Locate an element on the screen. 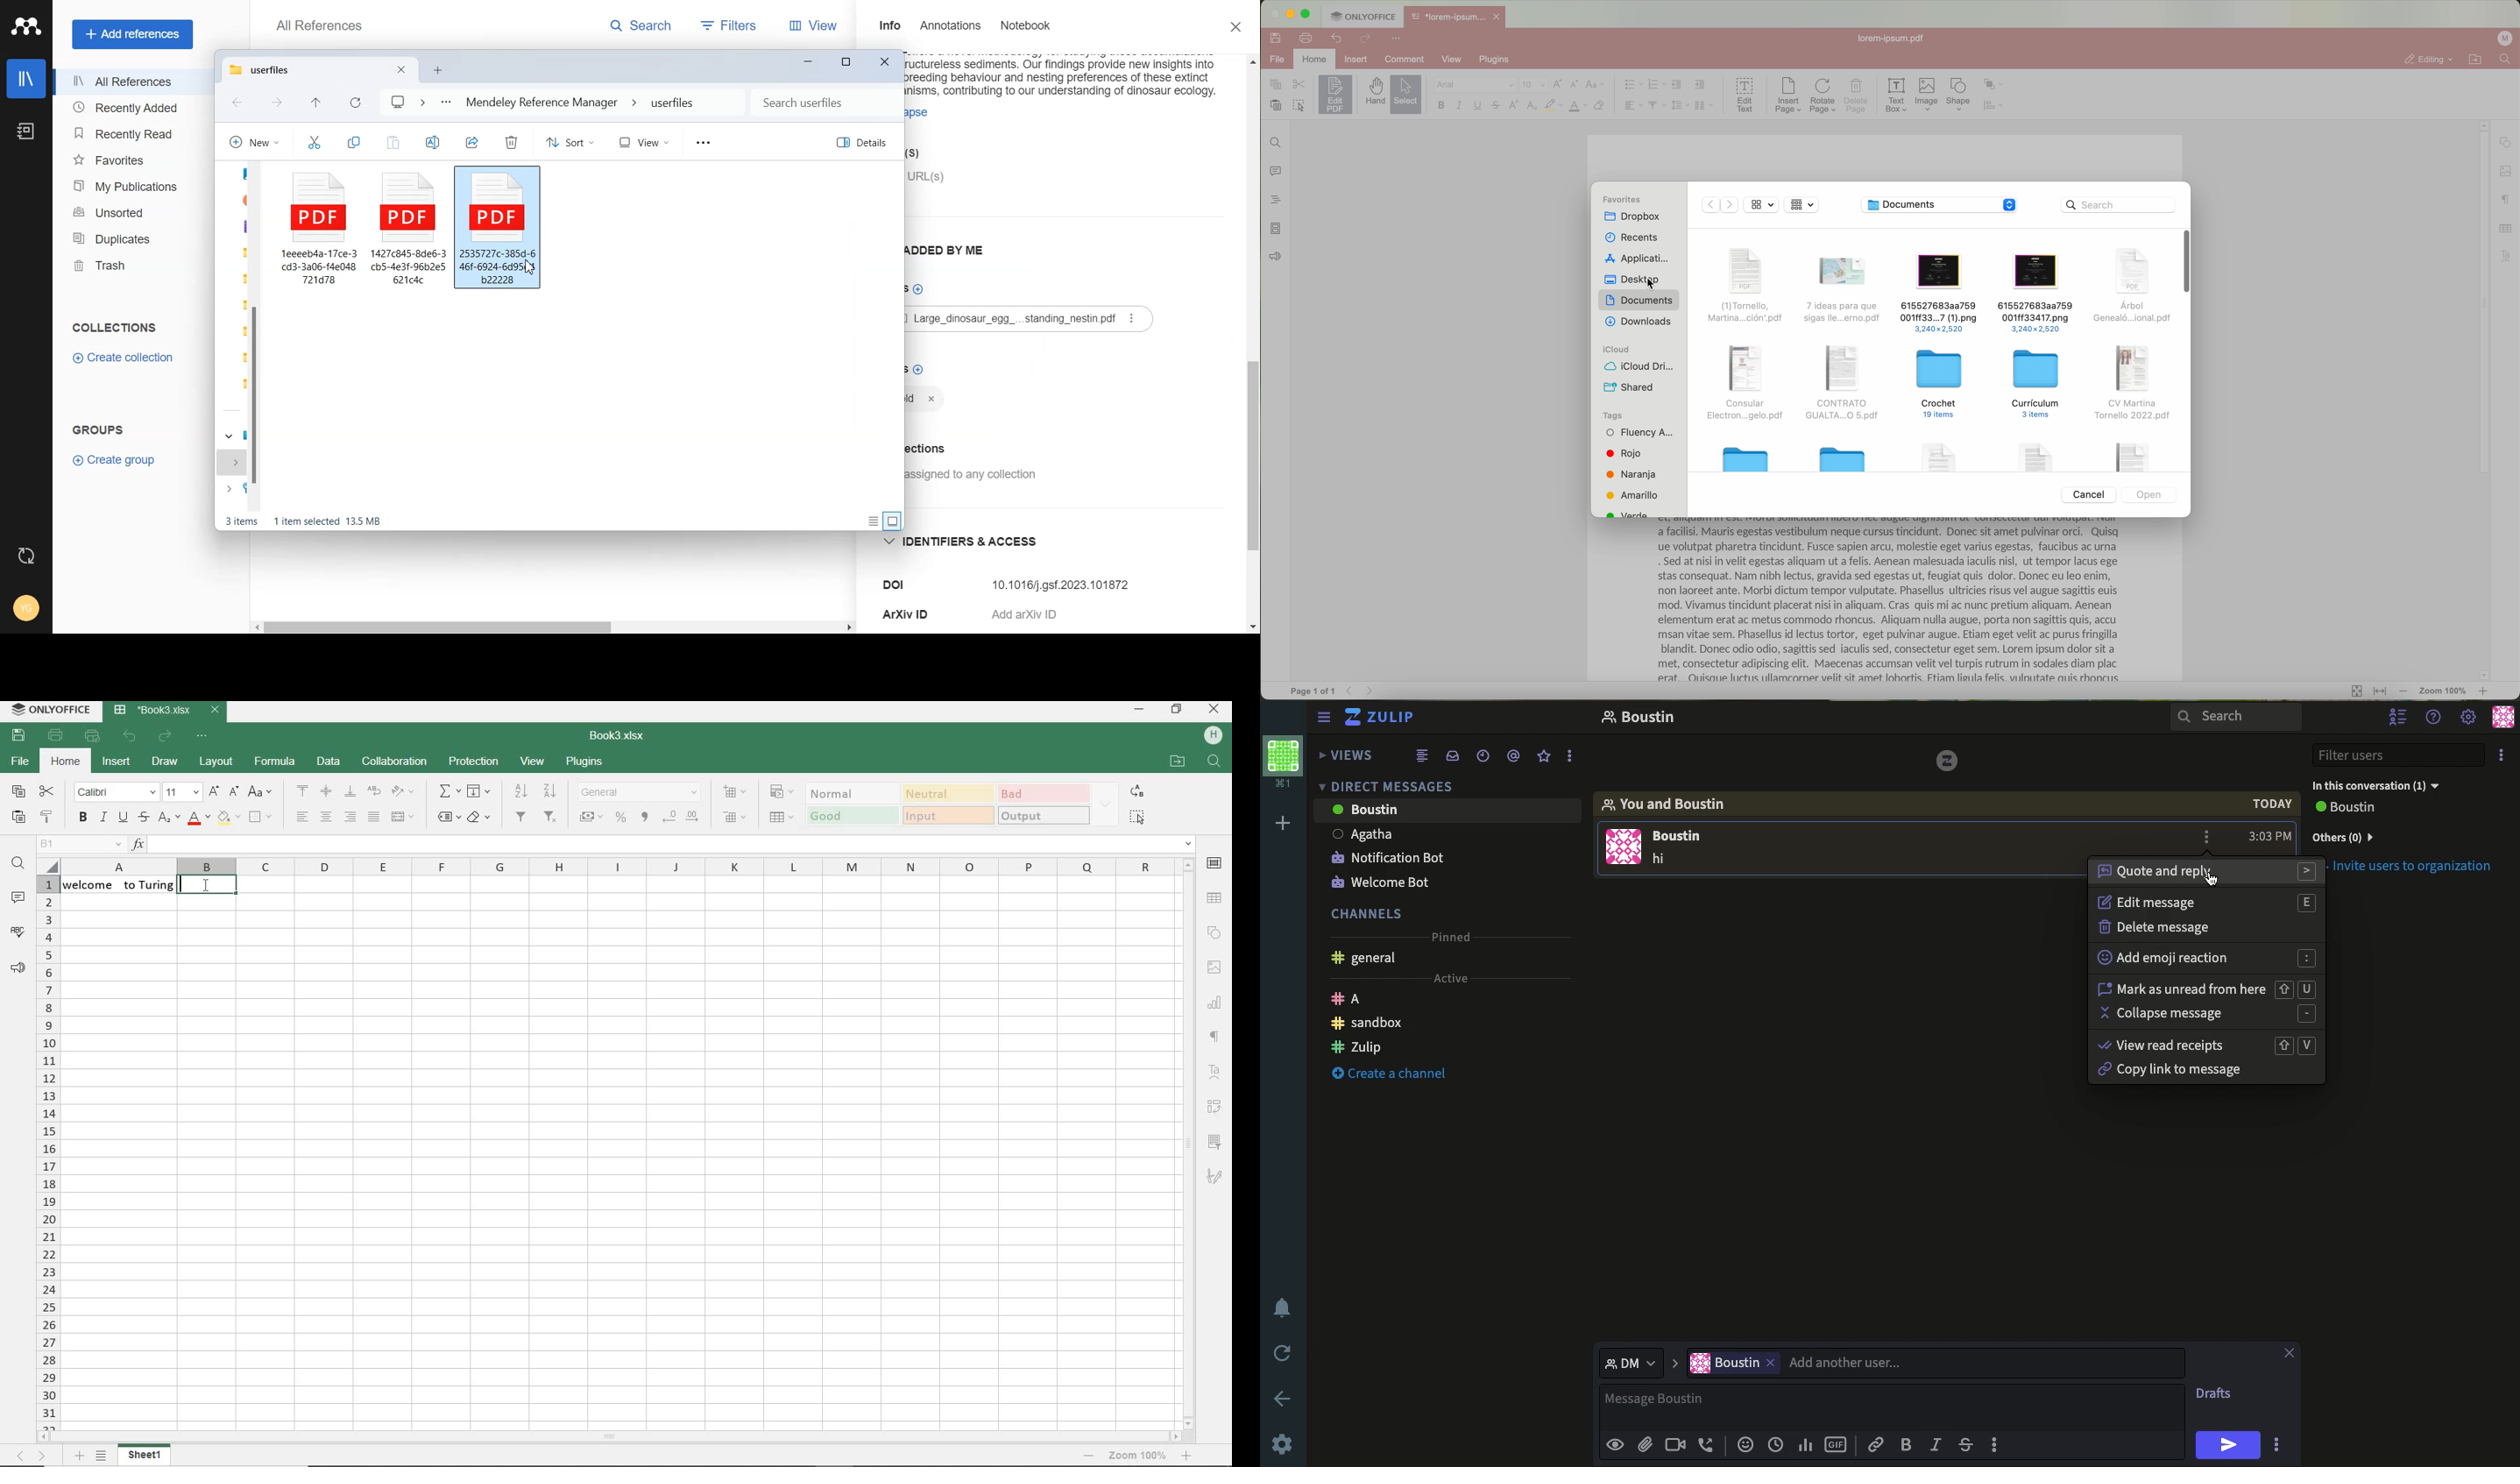 The width and height of the screenshot is (2520, 1484). Notebook is located at coordinates (26, 132).